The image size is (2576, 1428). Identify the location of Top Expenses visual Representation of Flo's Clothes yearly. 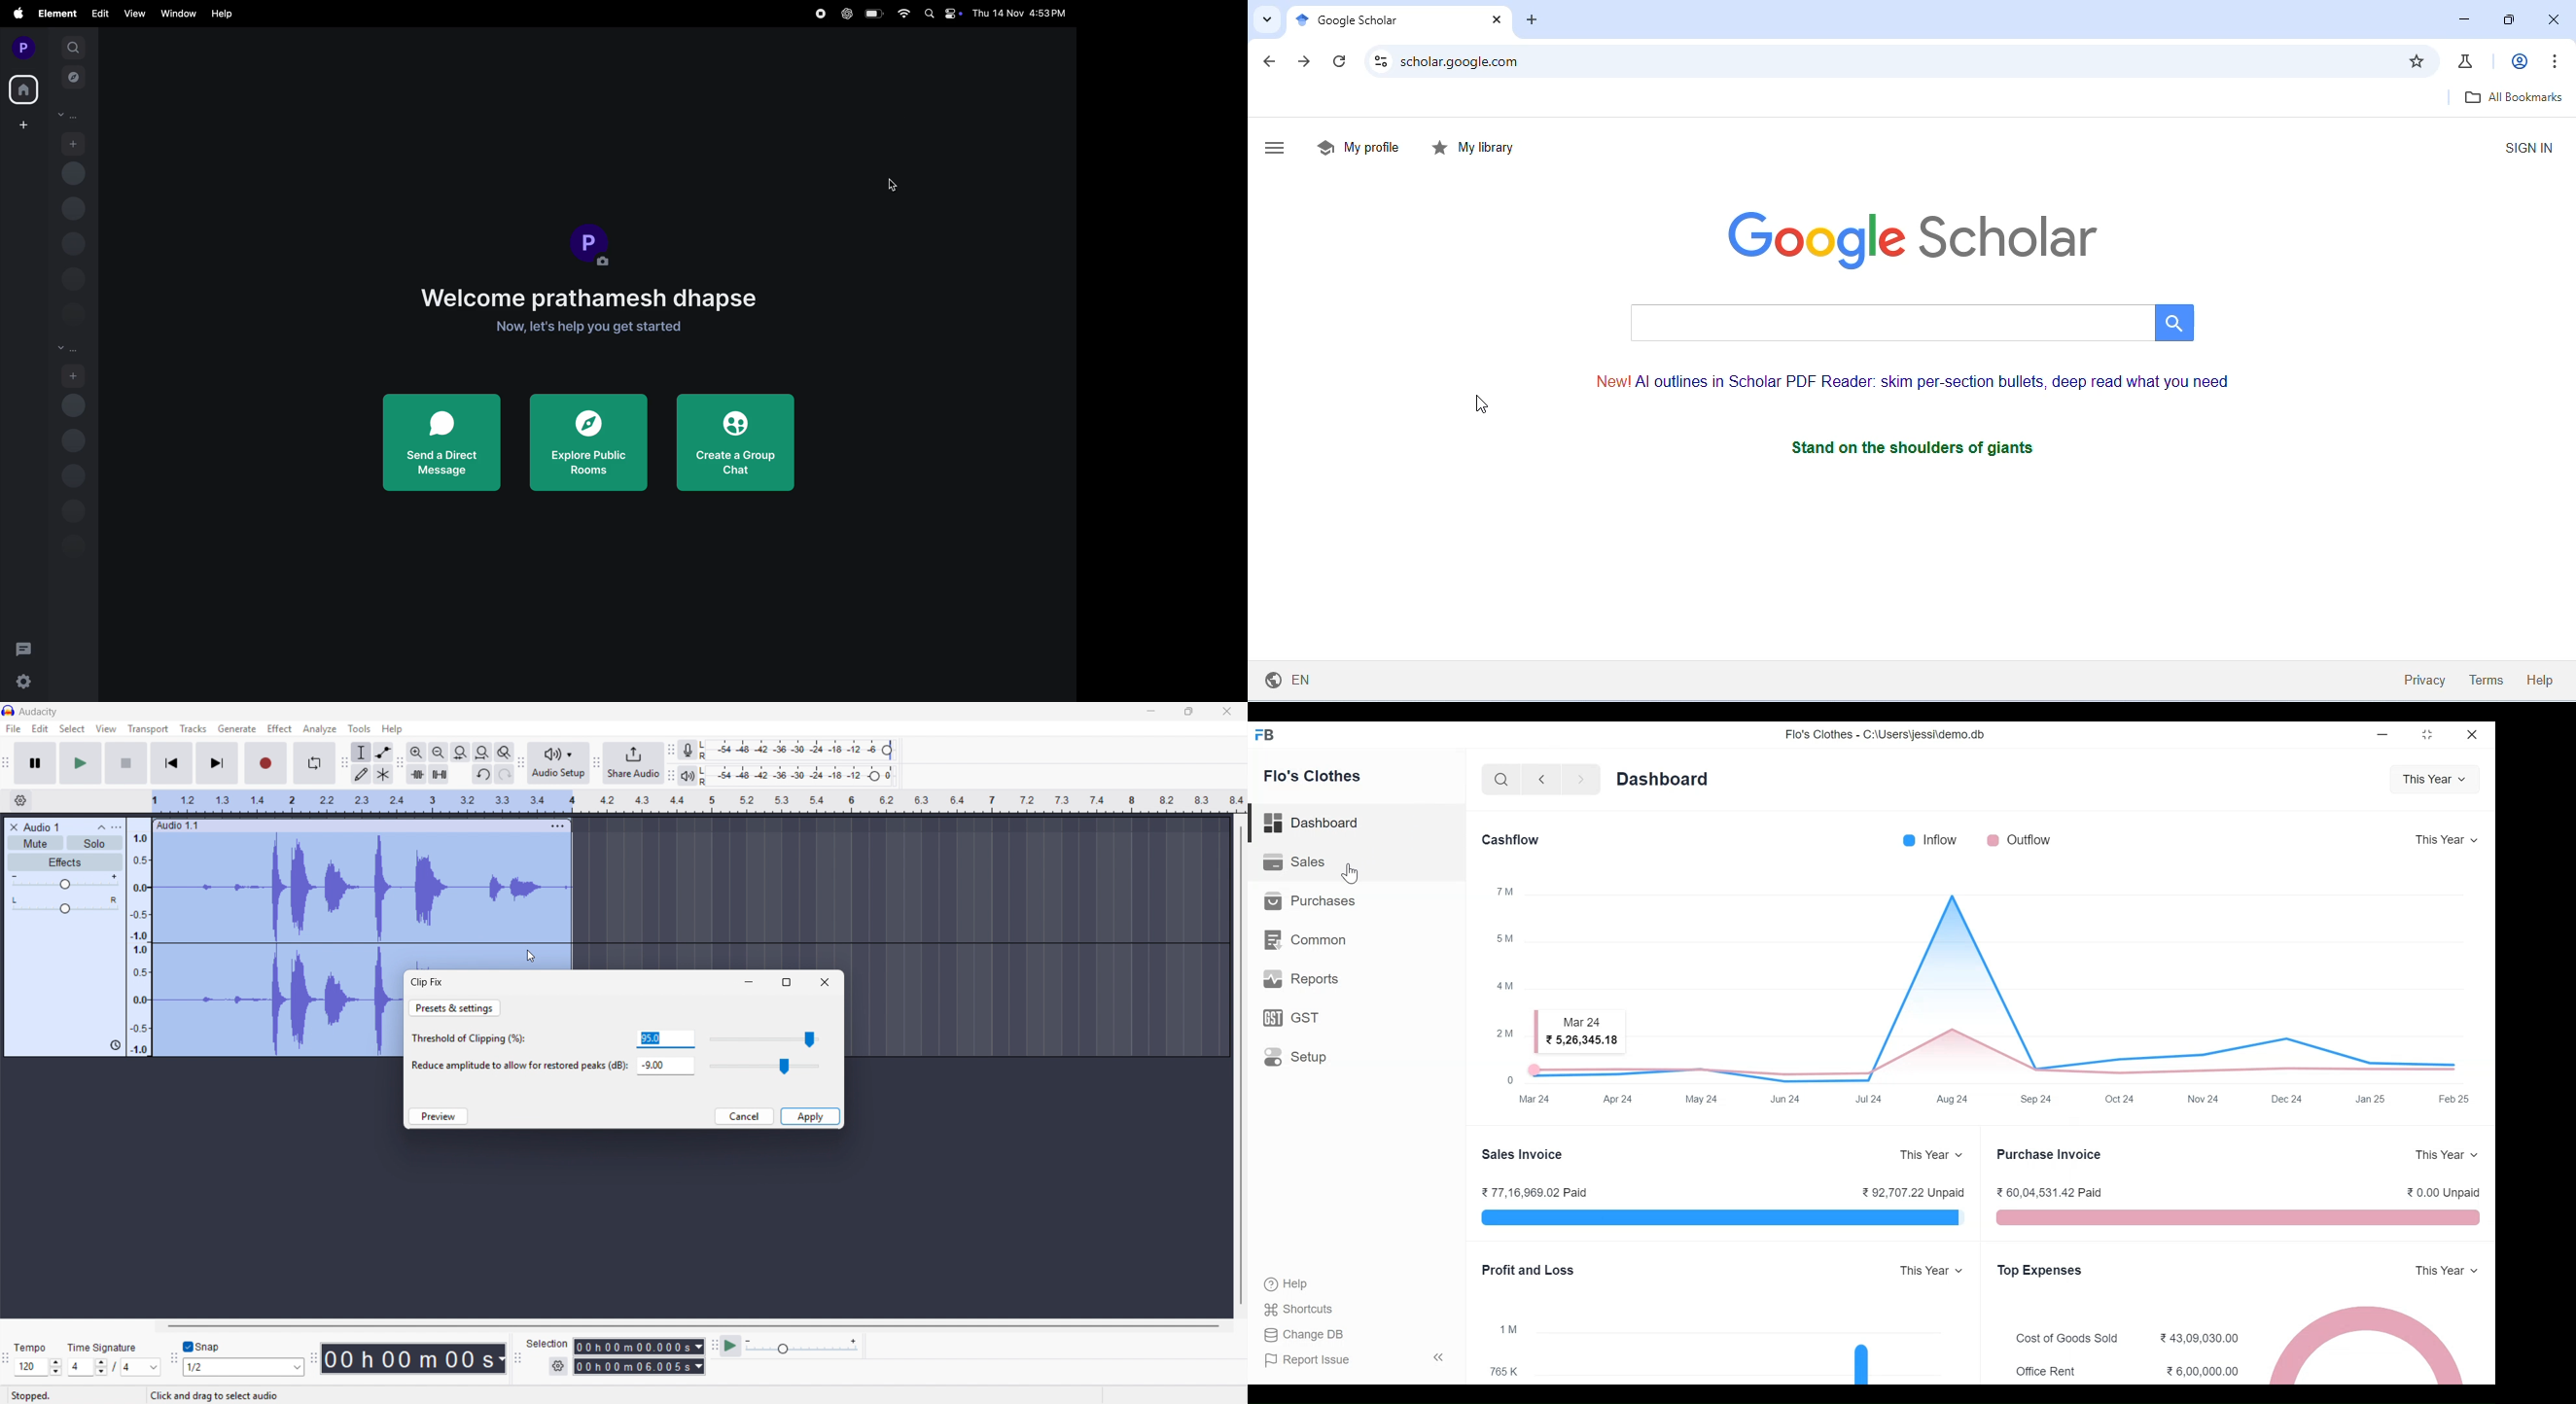
(2372, 1344).